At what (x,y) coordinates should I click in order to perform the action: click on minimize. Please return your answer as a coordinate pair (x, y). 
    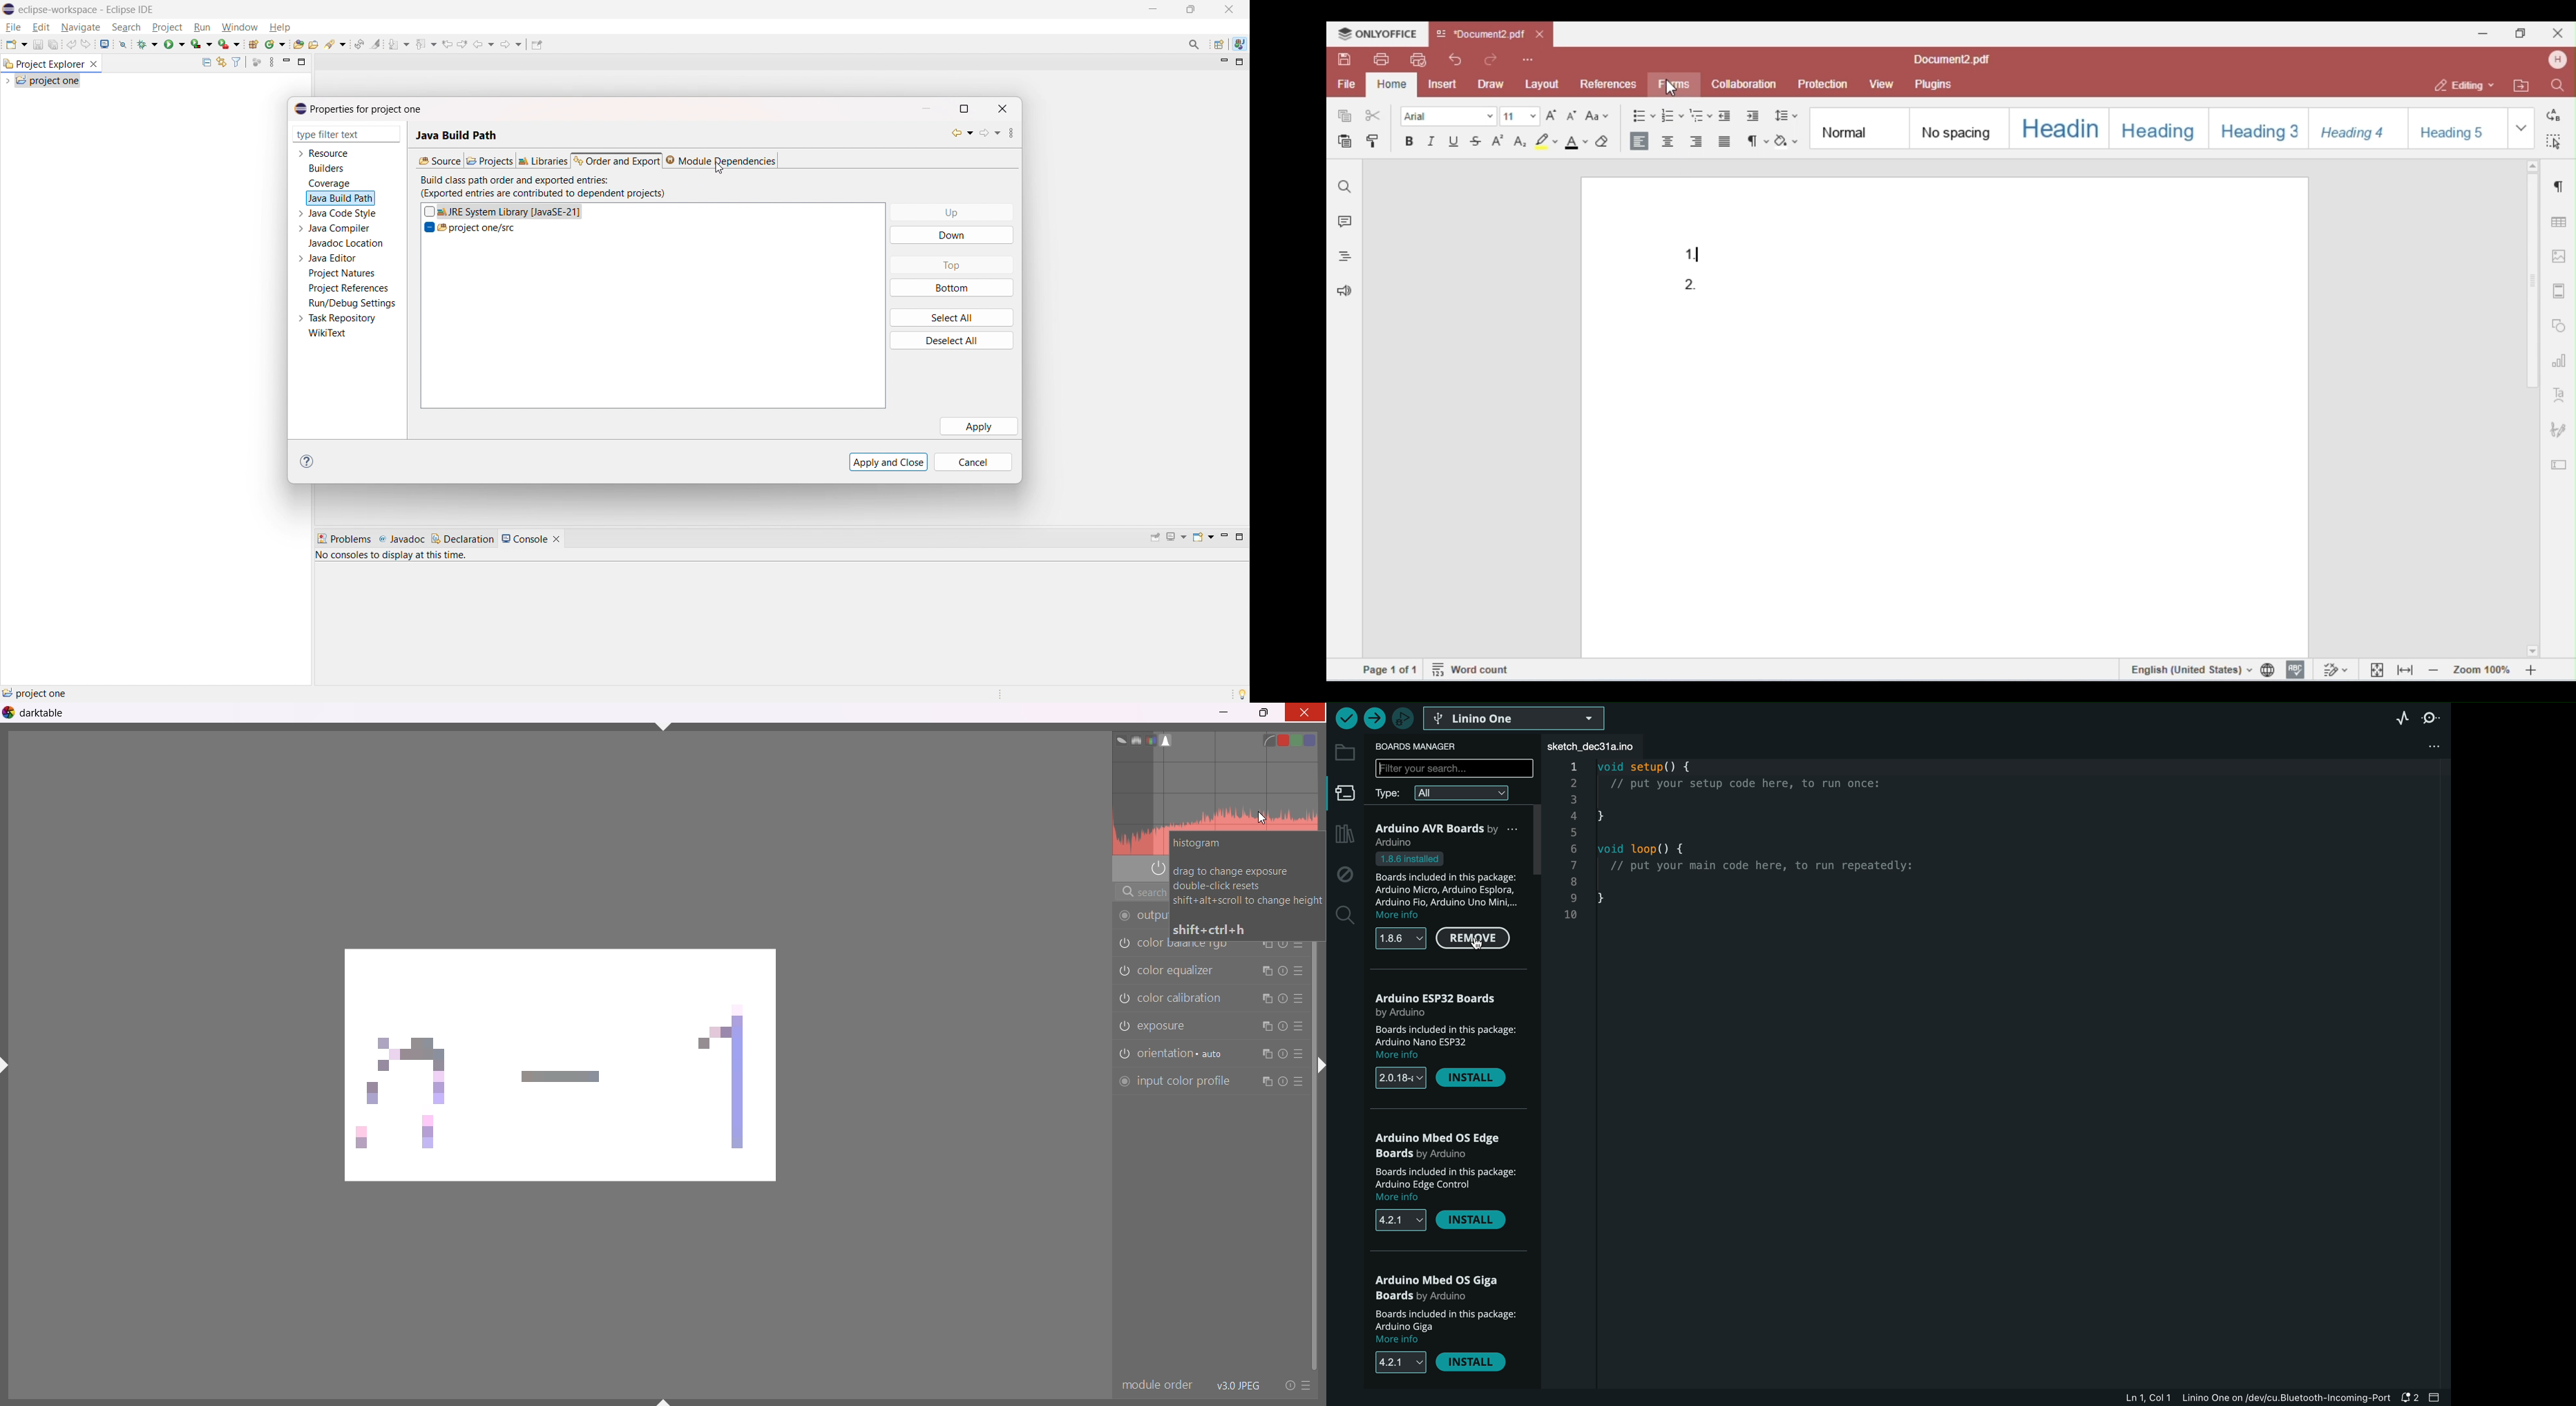
    Looking at the image, I should click on (929, 107).